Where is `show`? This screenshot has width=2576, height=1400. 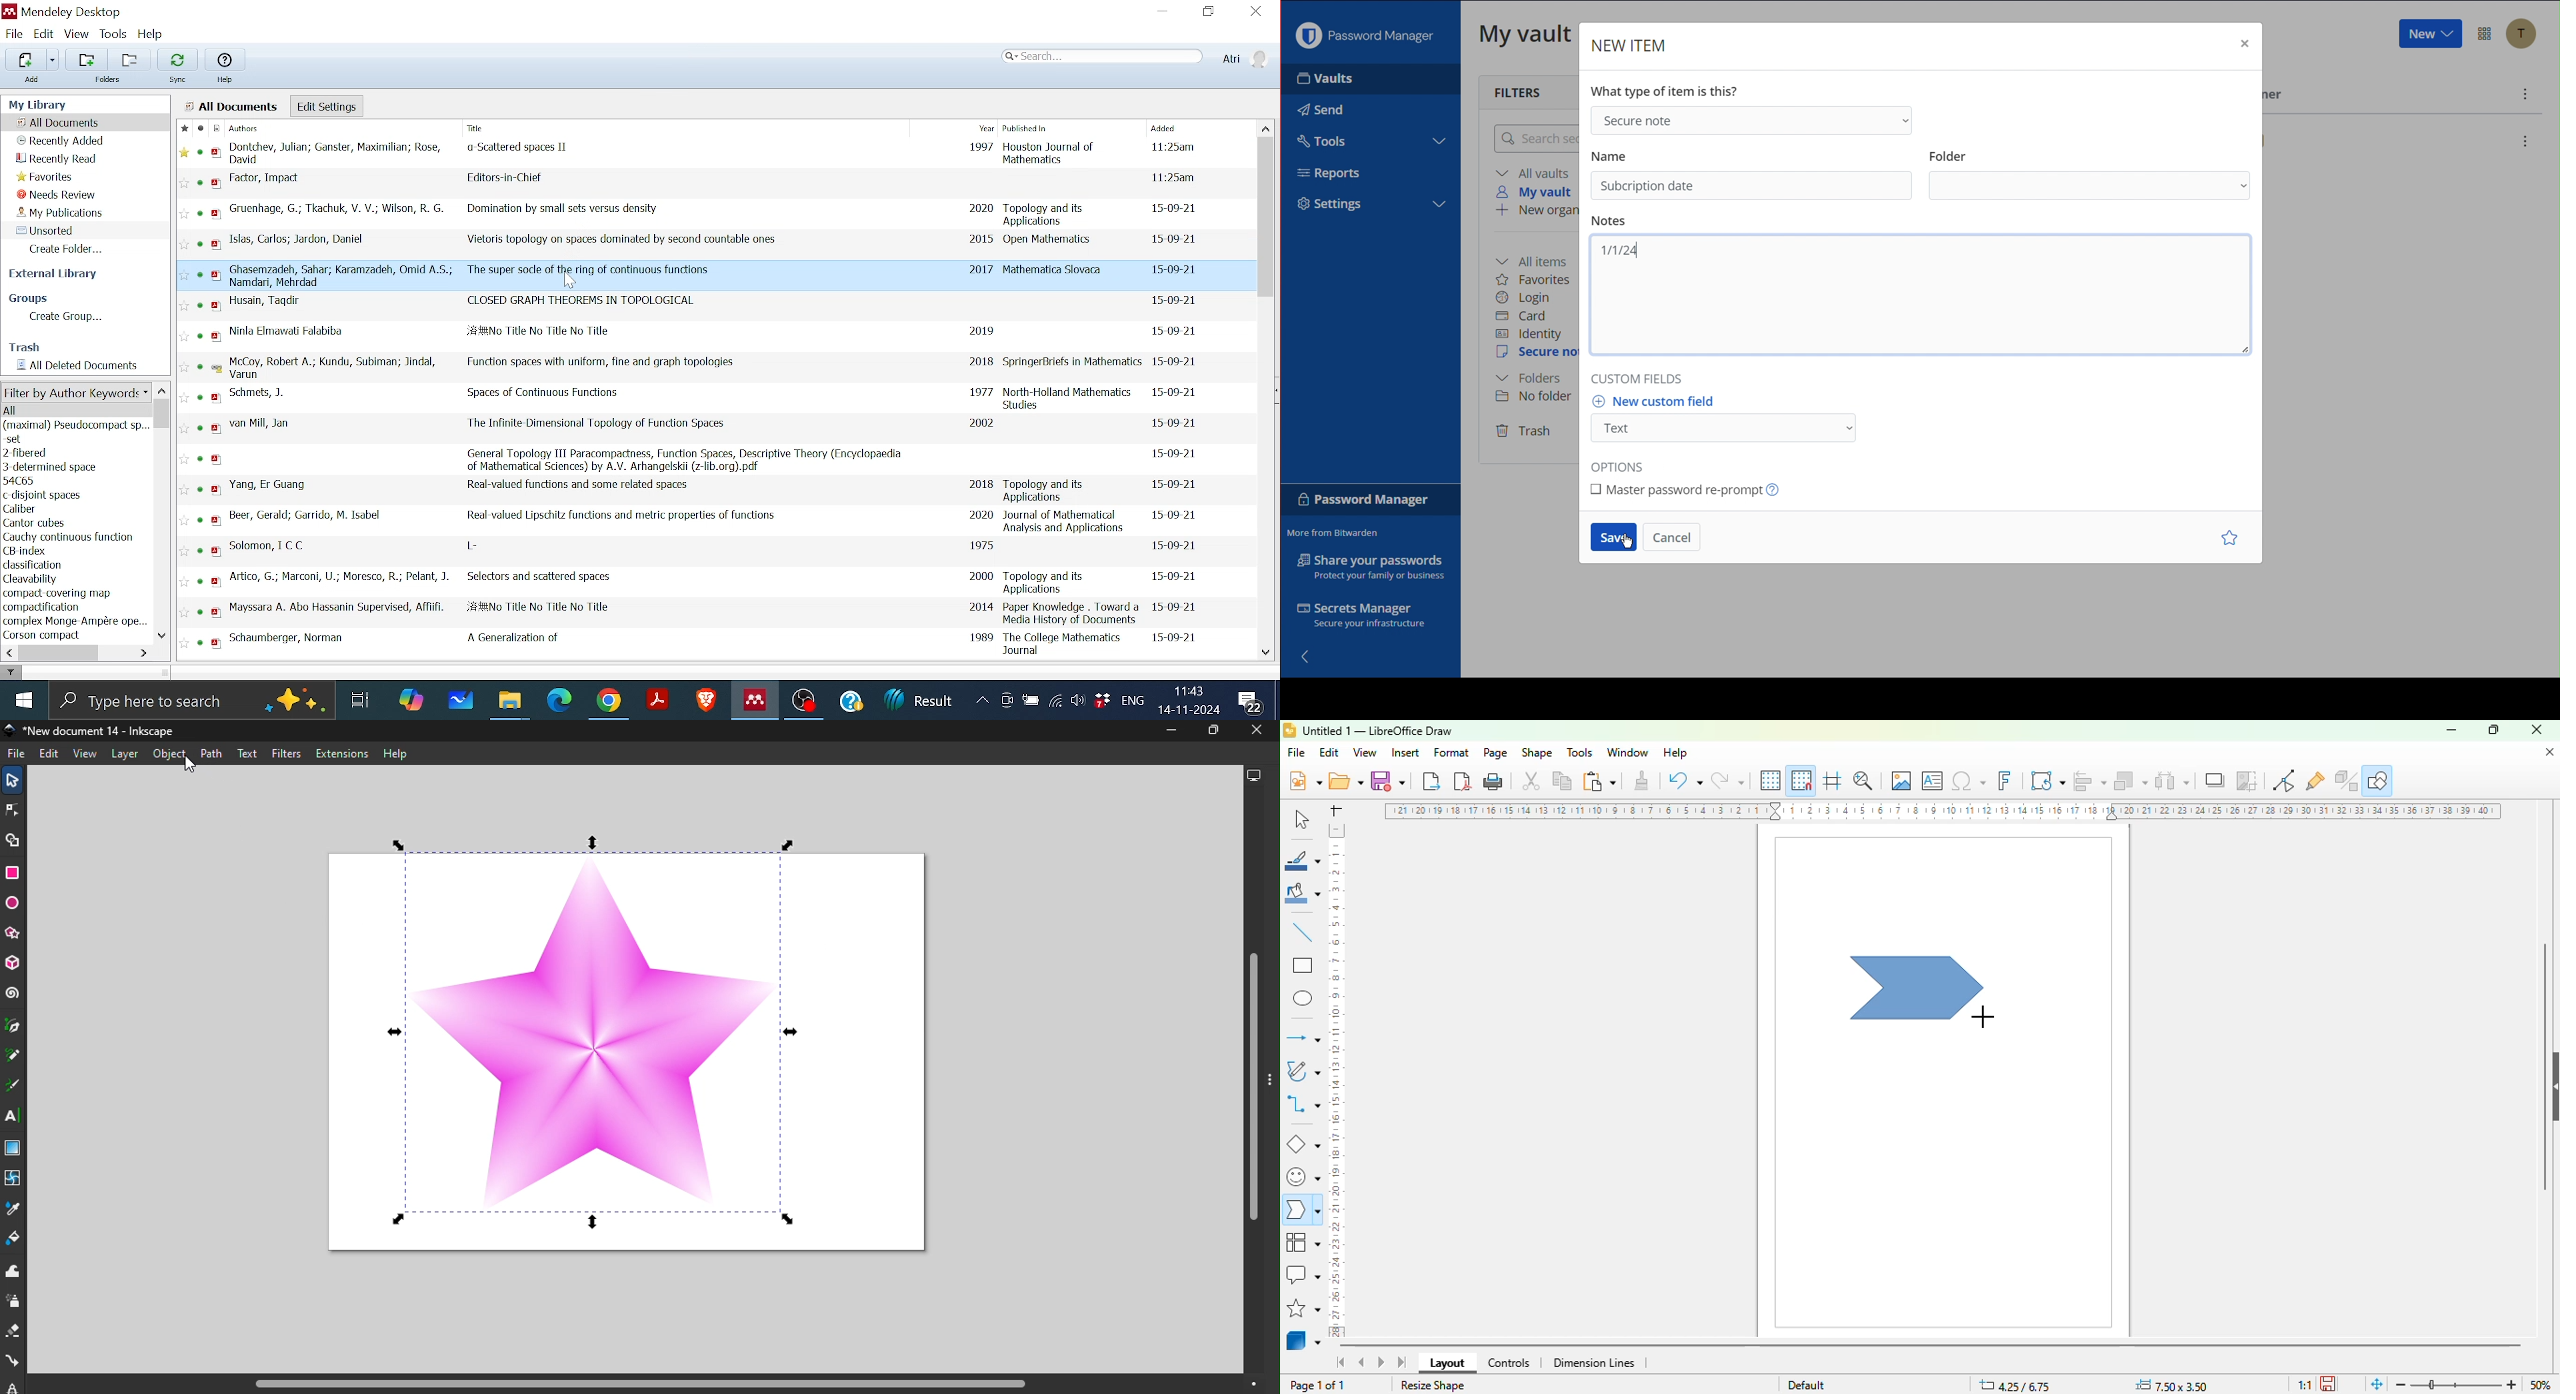
show is located at coordinates (2552, 1087).